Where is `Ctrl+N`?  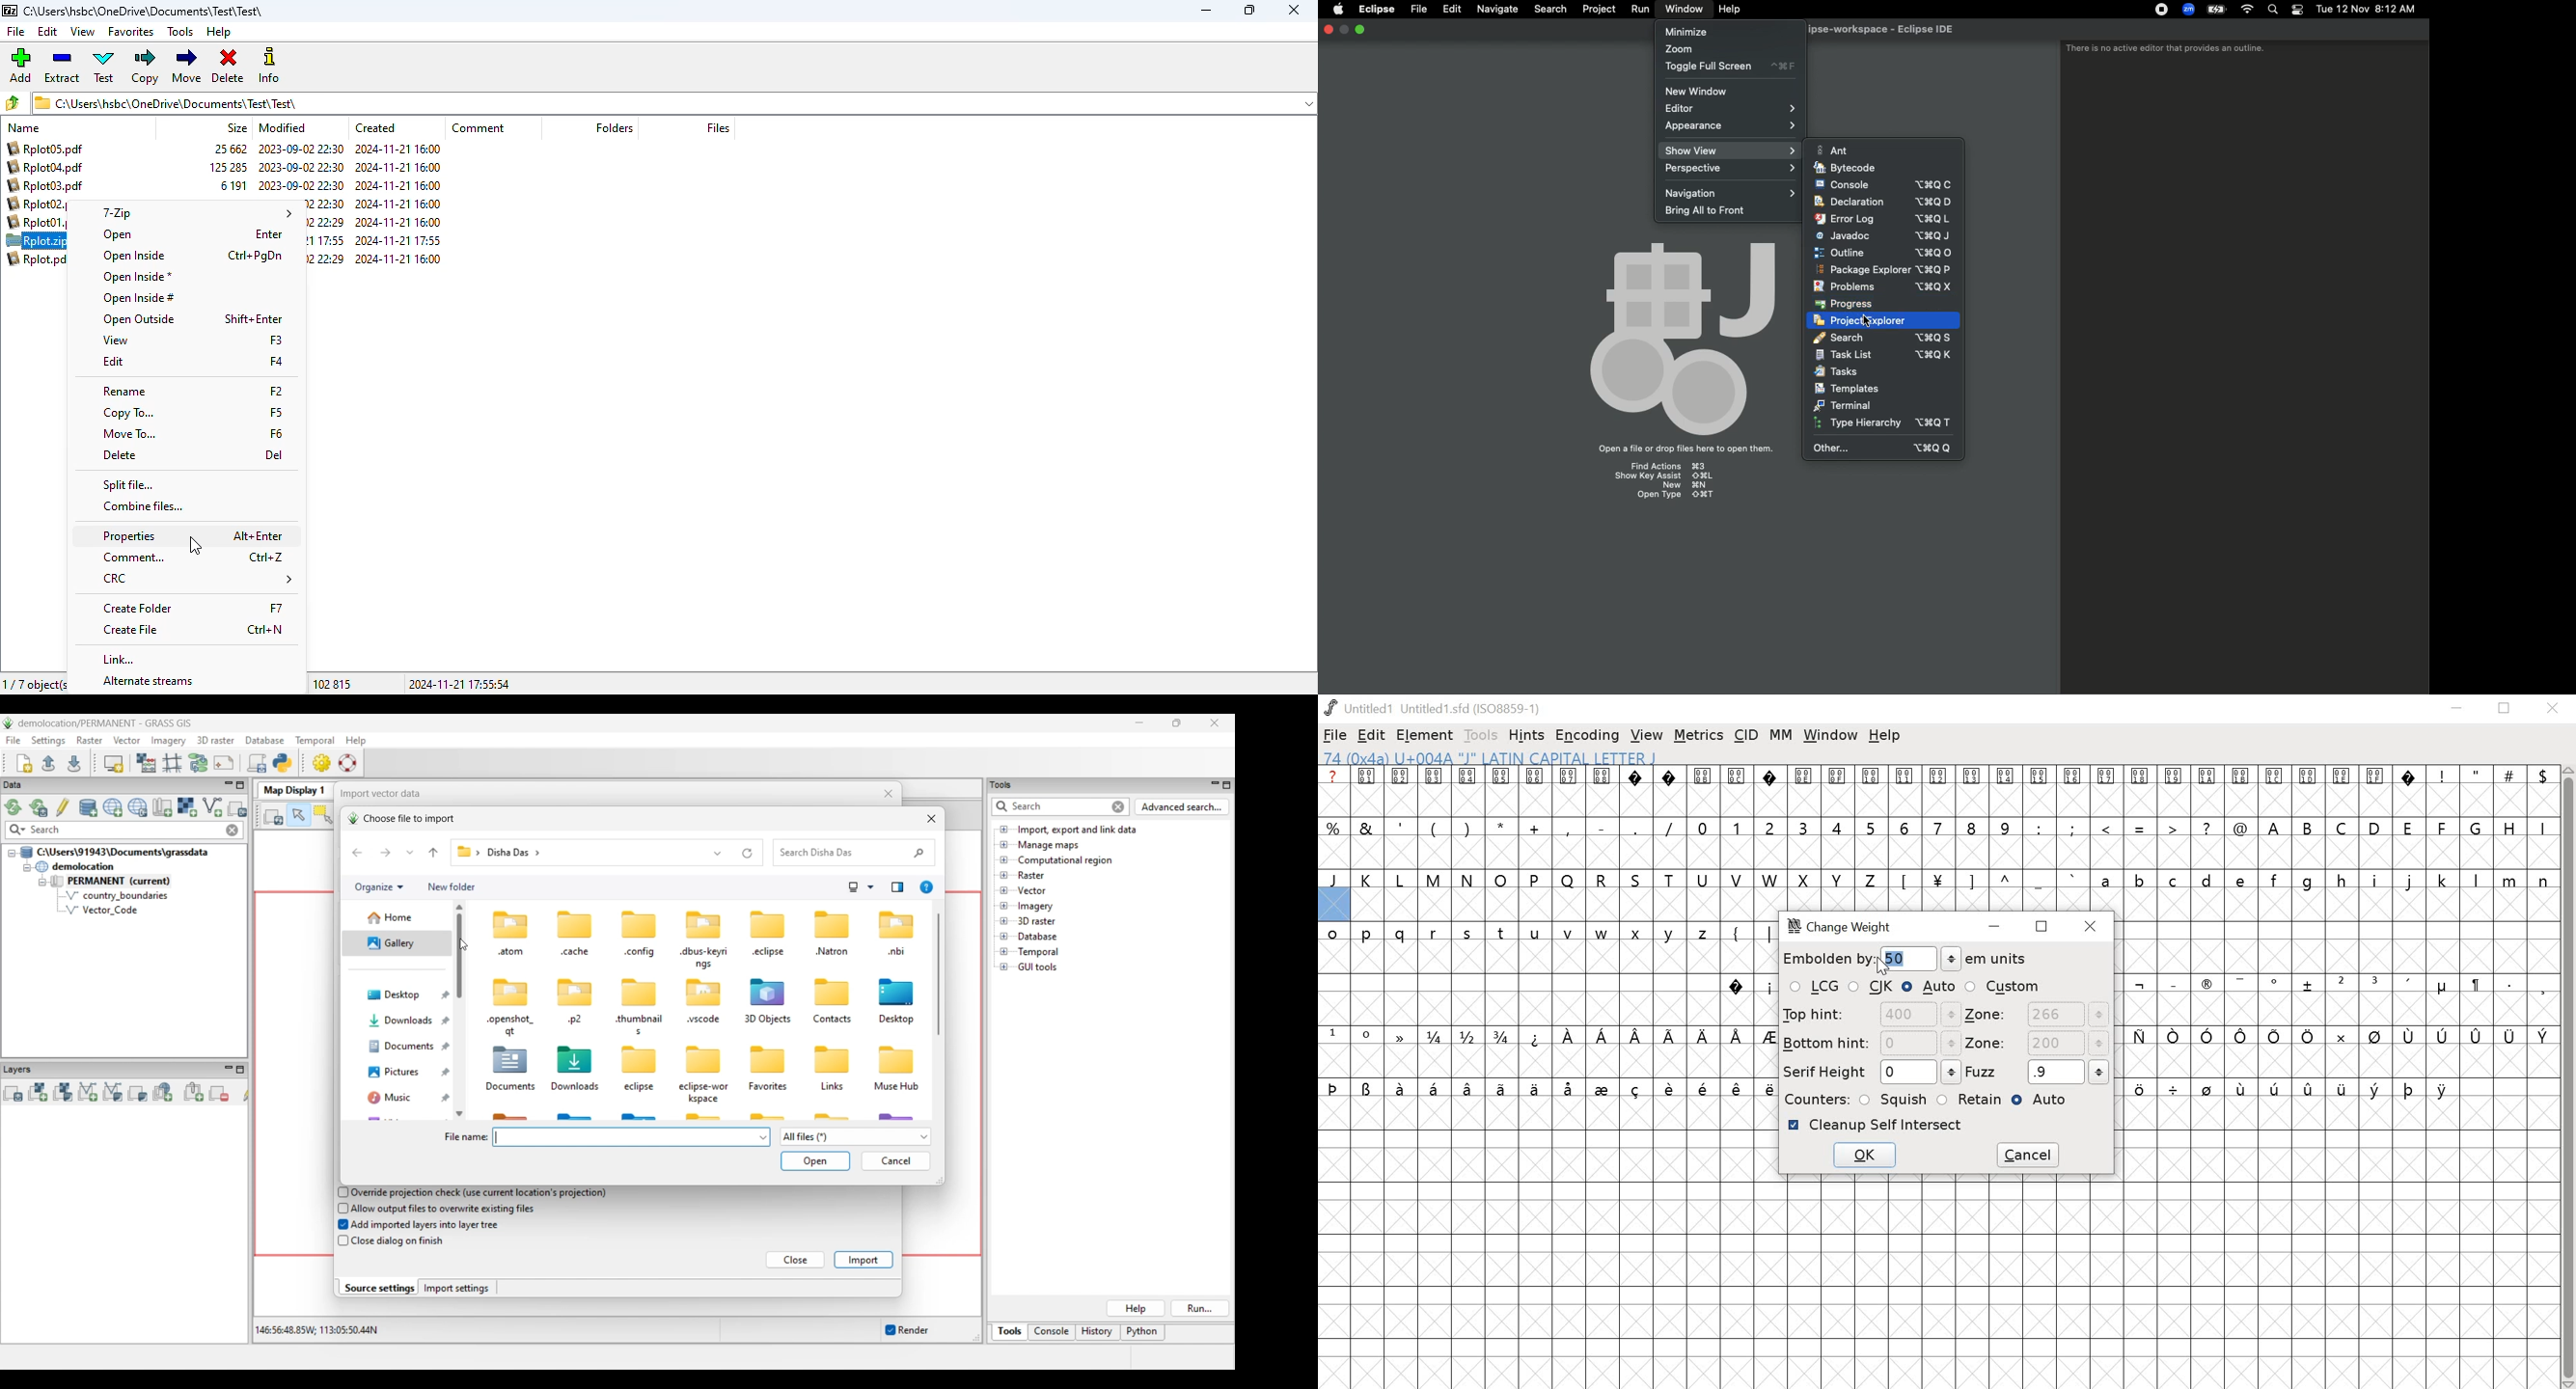 Ctrl+N is located at coordinates (265, 629).